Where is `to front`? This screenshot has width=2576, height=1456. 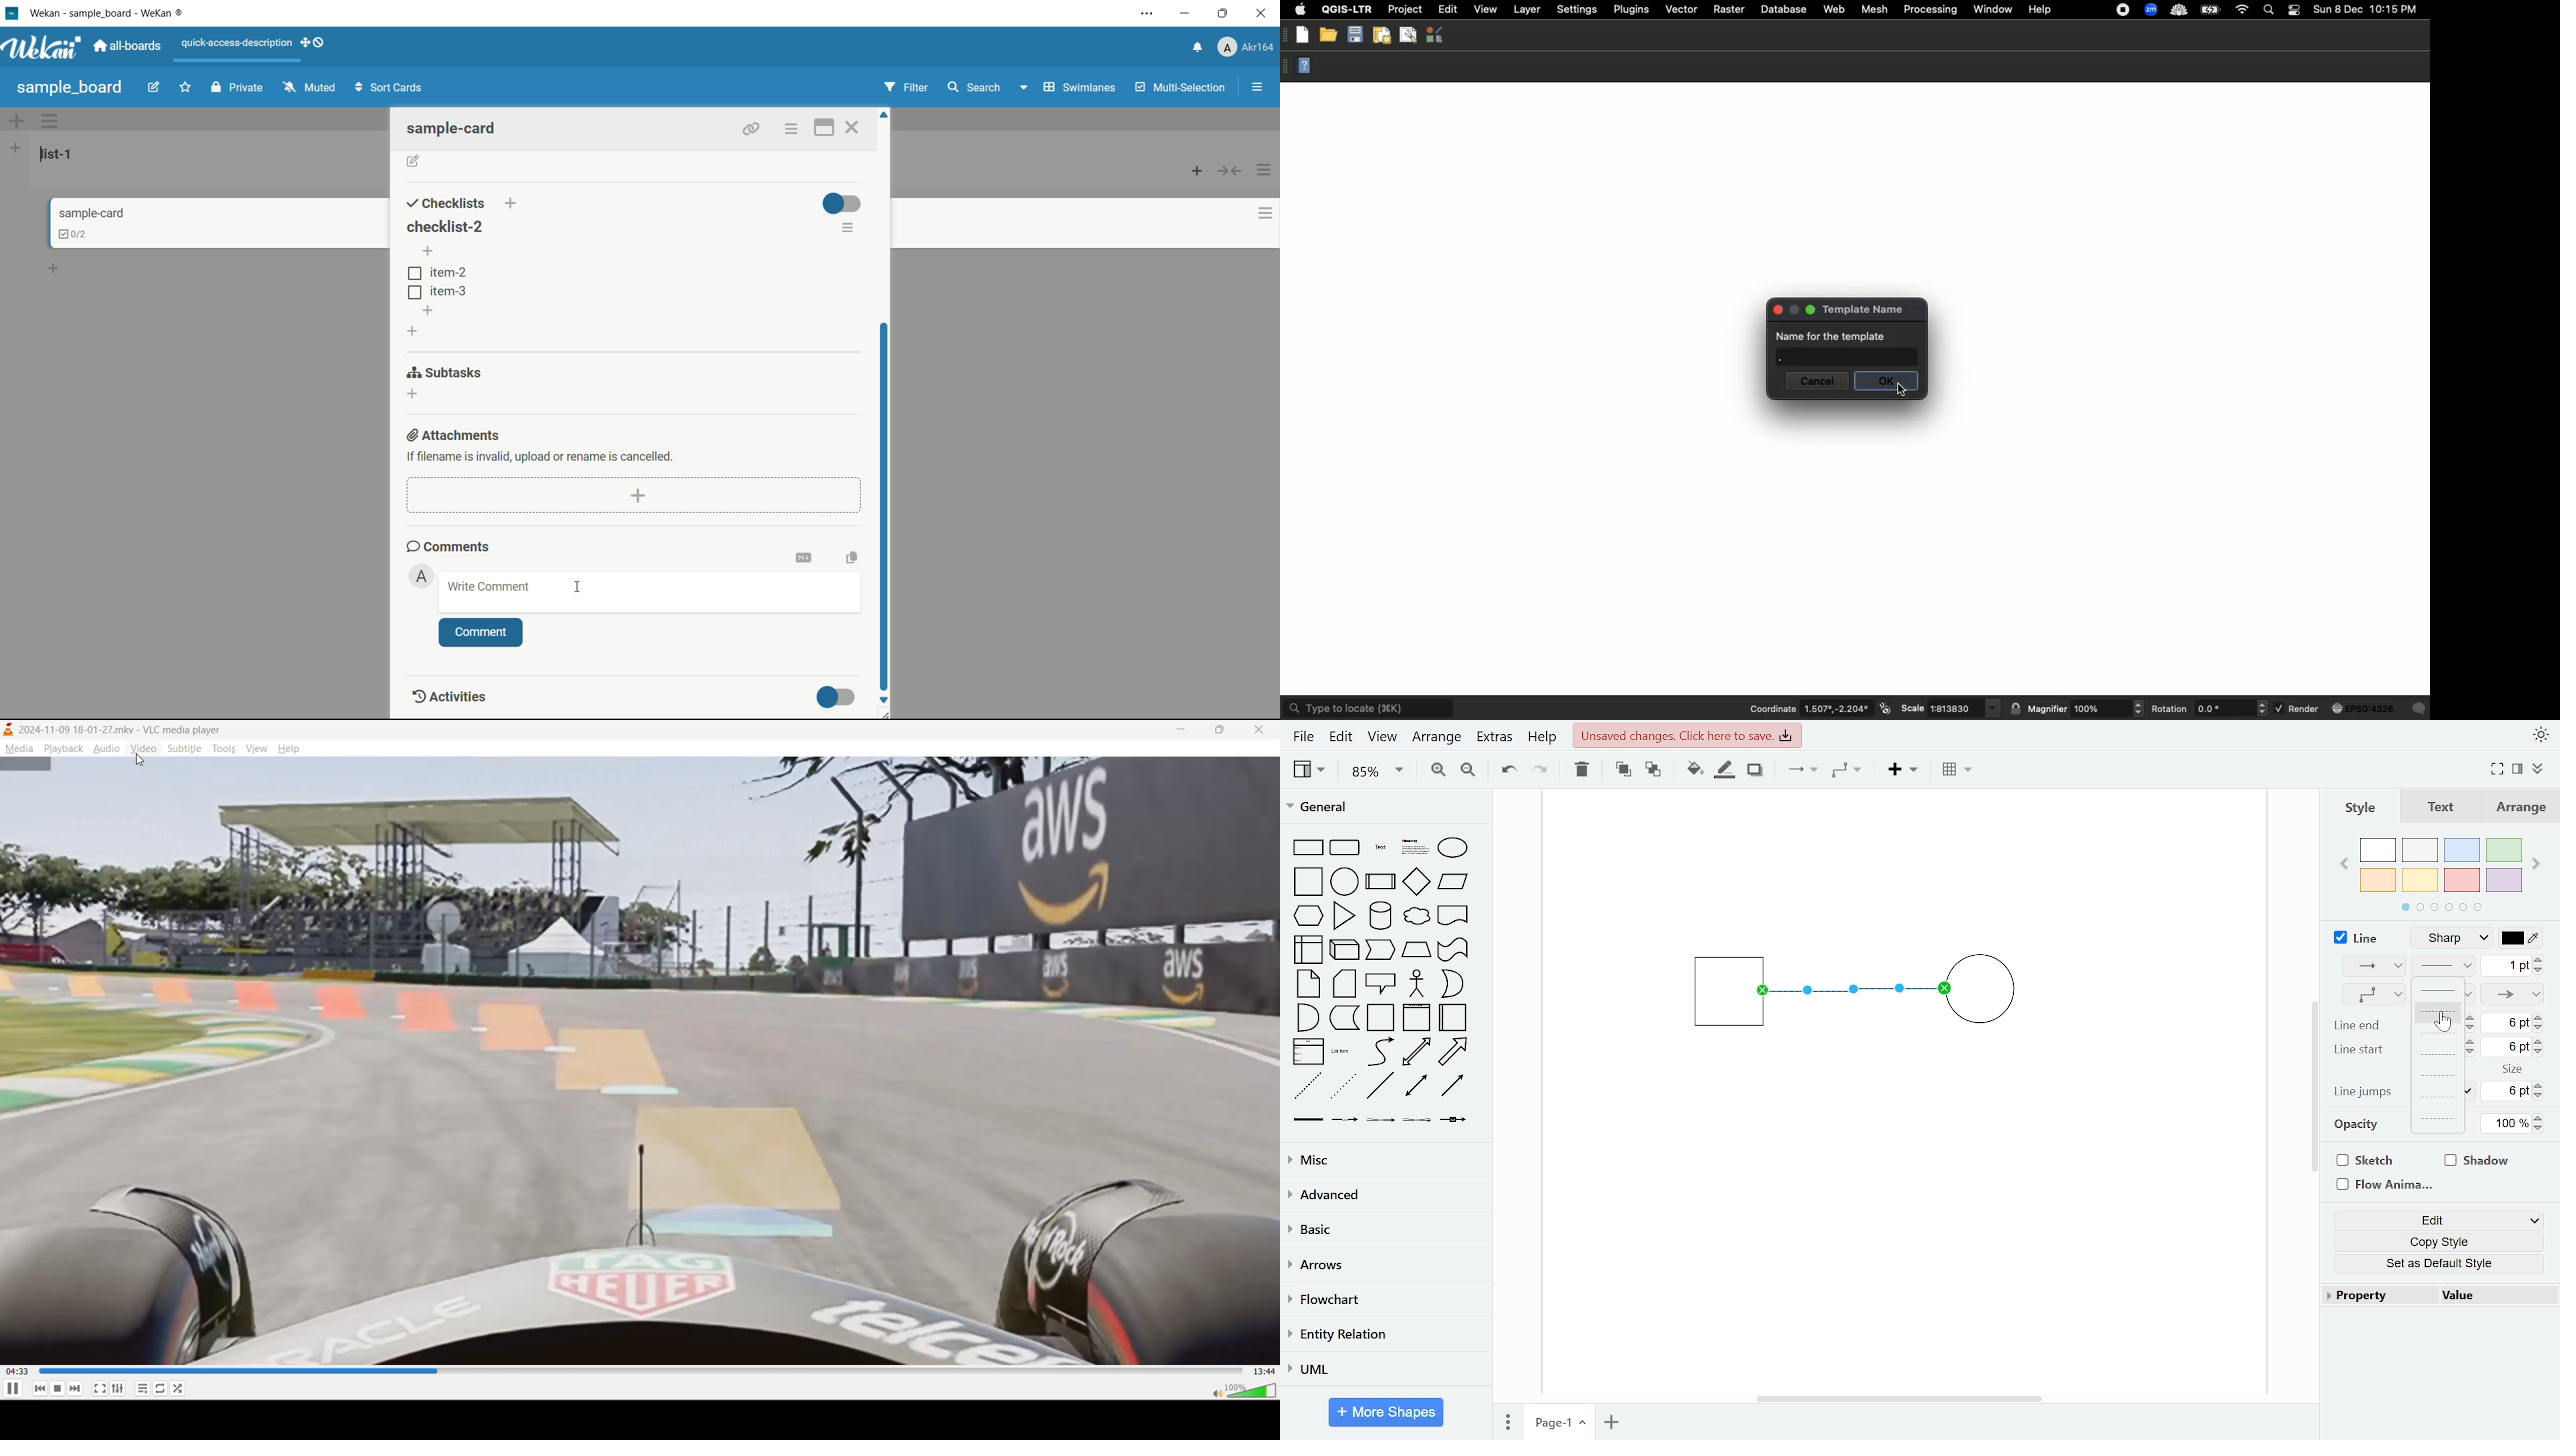 to front is located at coordinates (1623, 770).